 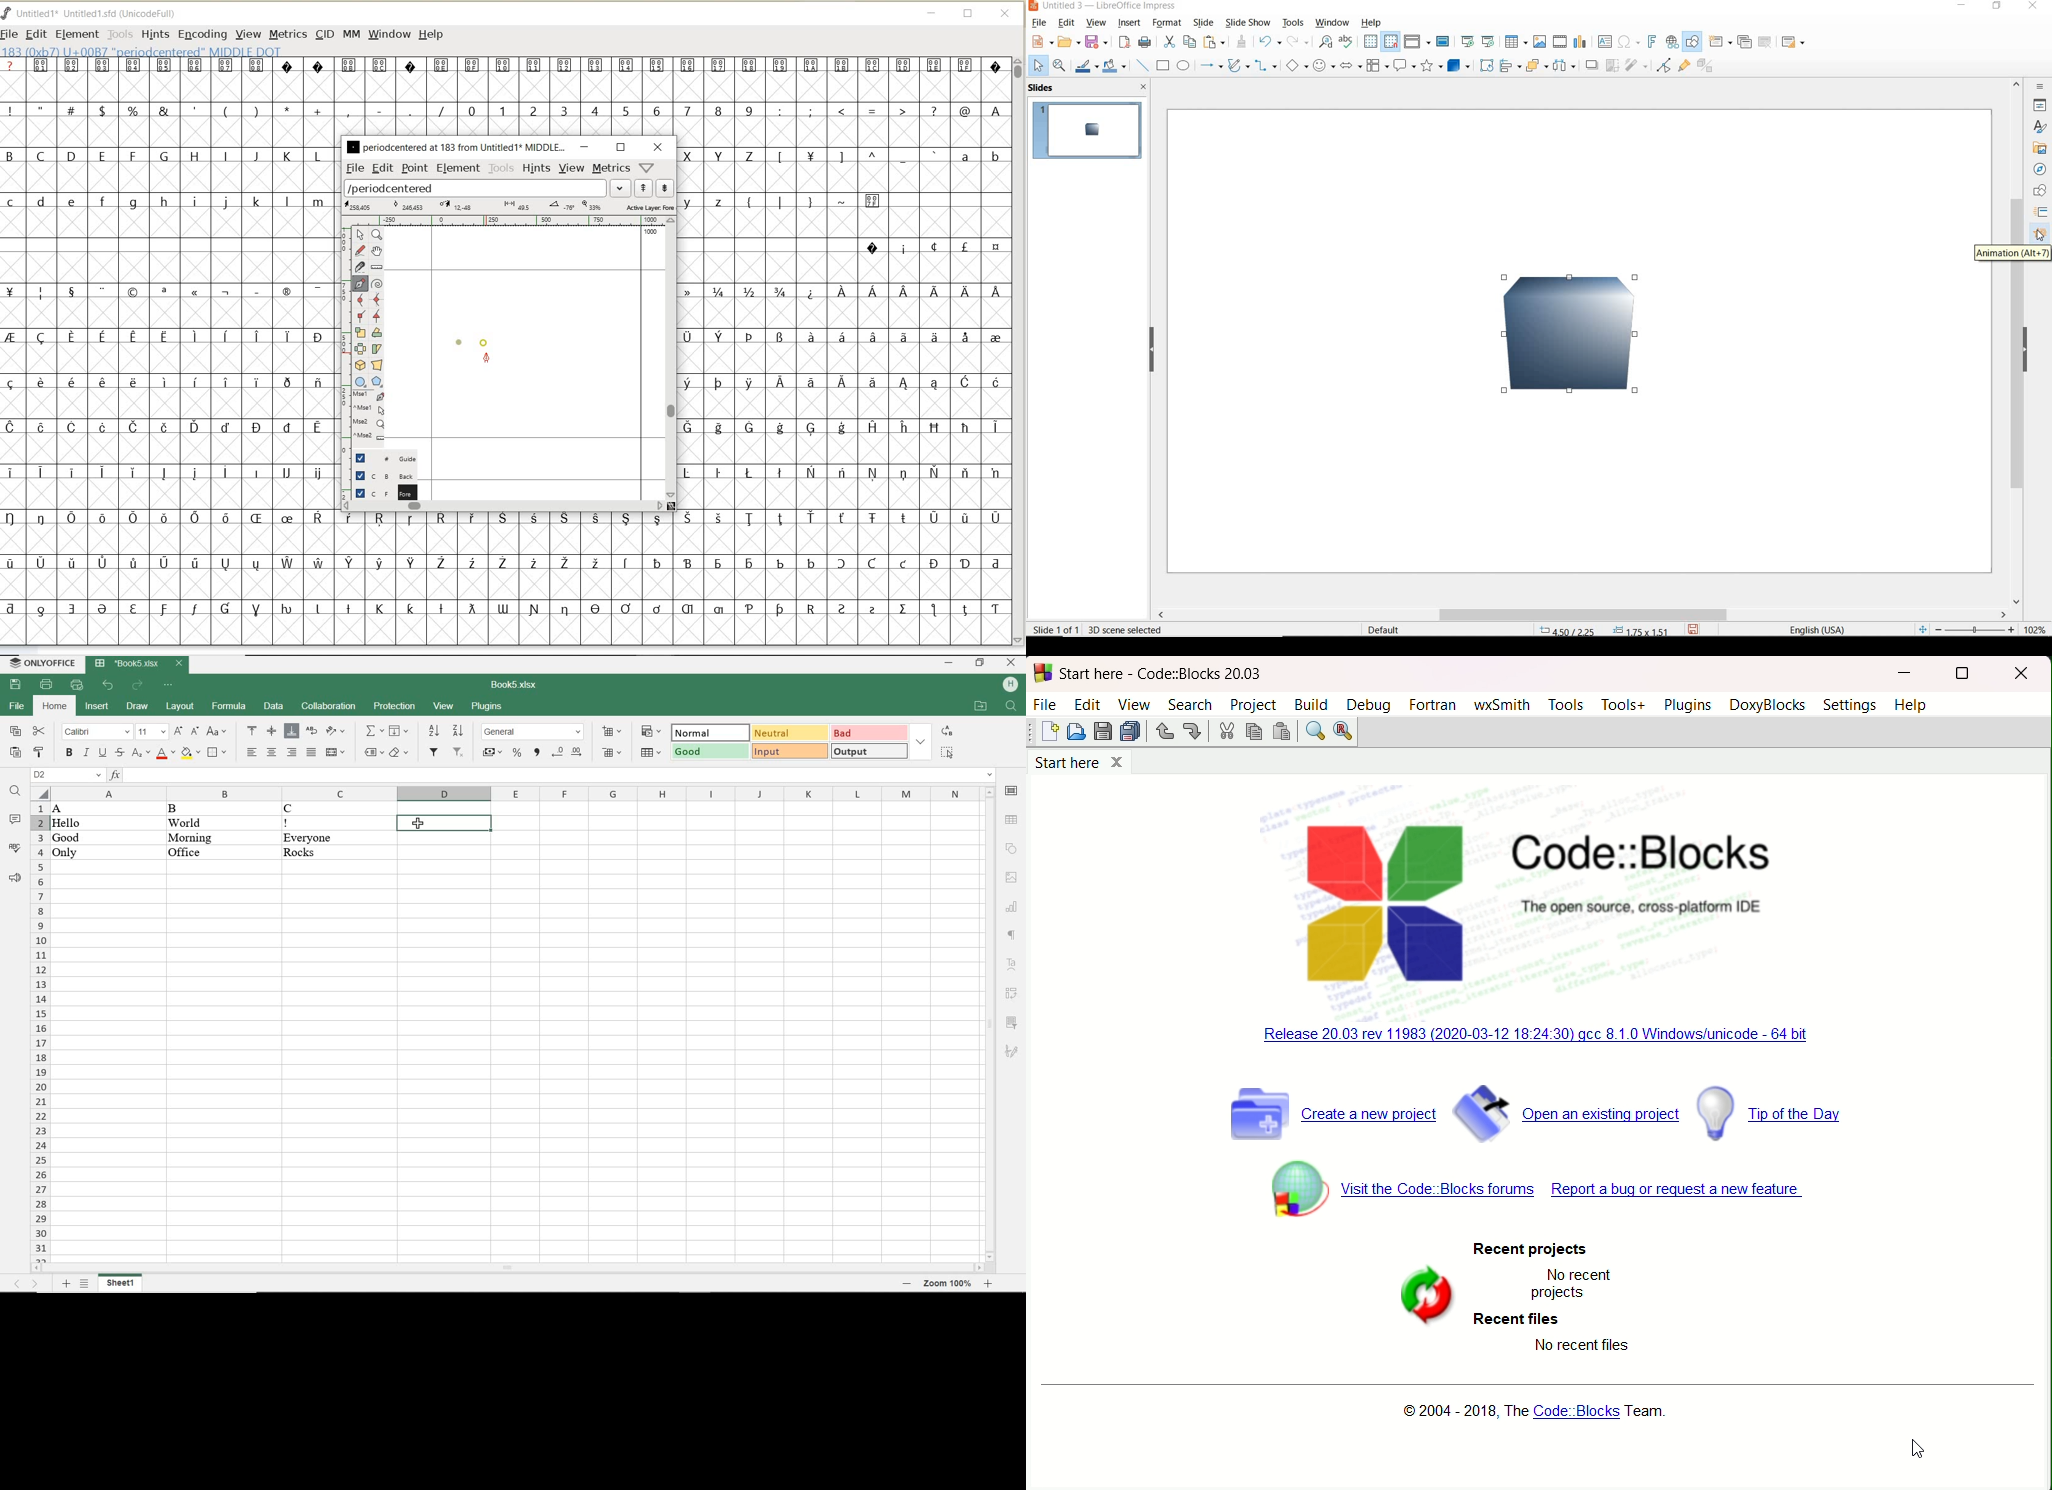 What do you see at coordinates (138, 707) in the screenshot?
I see `DRAW` at bounding box center [138, 707].